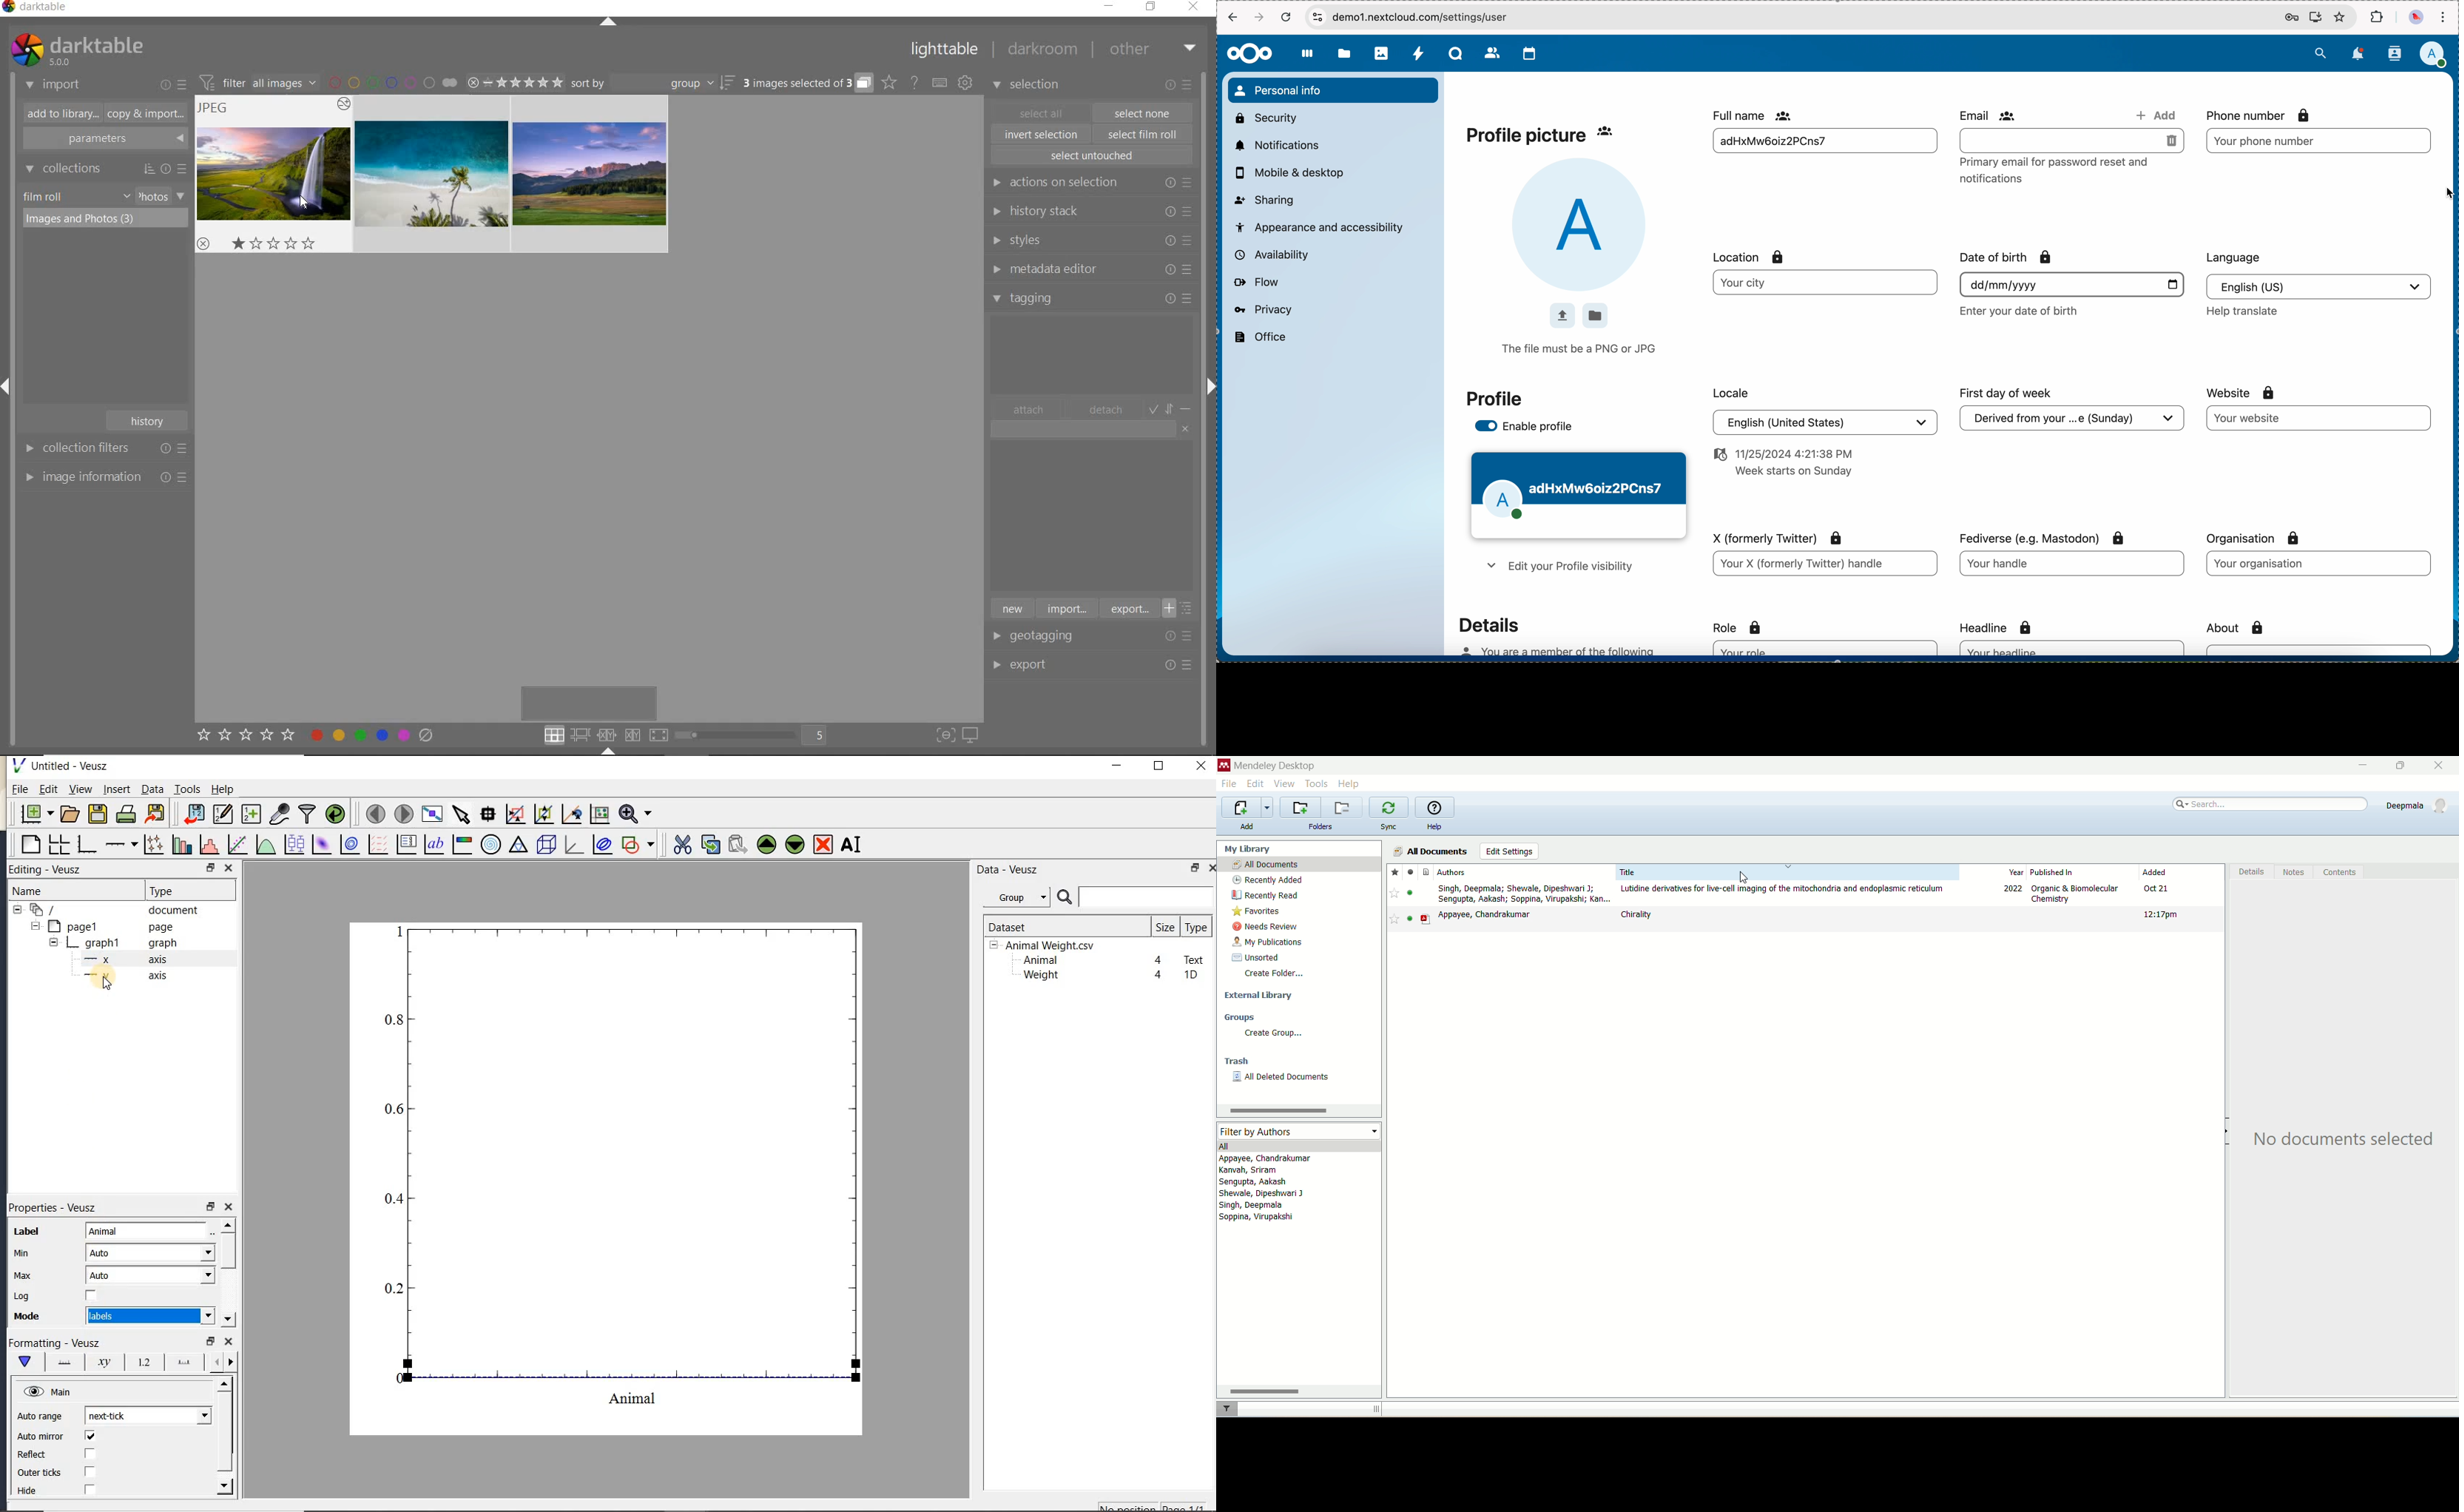 This screenshot has height=1512, width=2464. Describe the element at coordinates (1128, 608) in the screenshot. I see `export` at that location.